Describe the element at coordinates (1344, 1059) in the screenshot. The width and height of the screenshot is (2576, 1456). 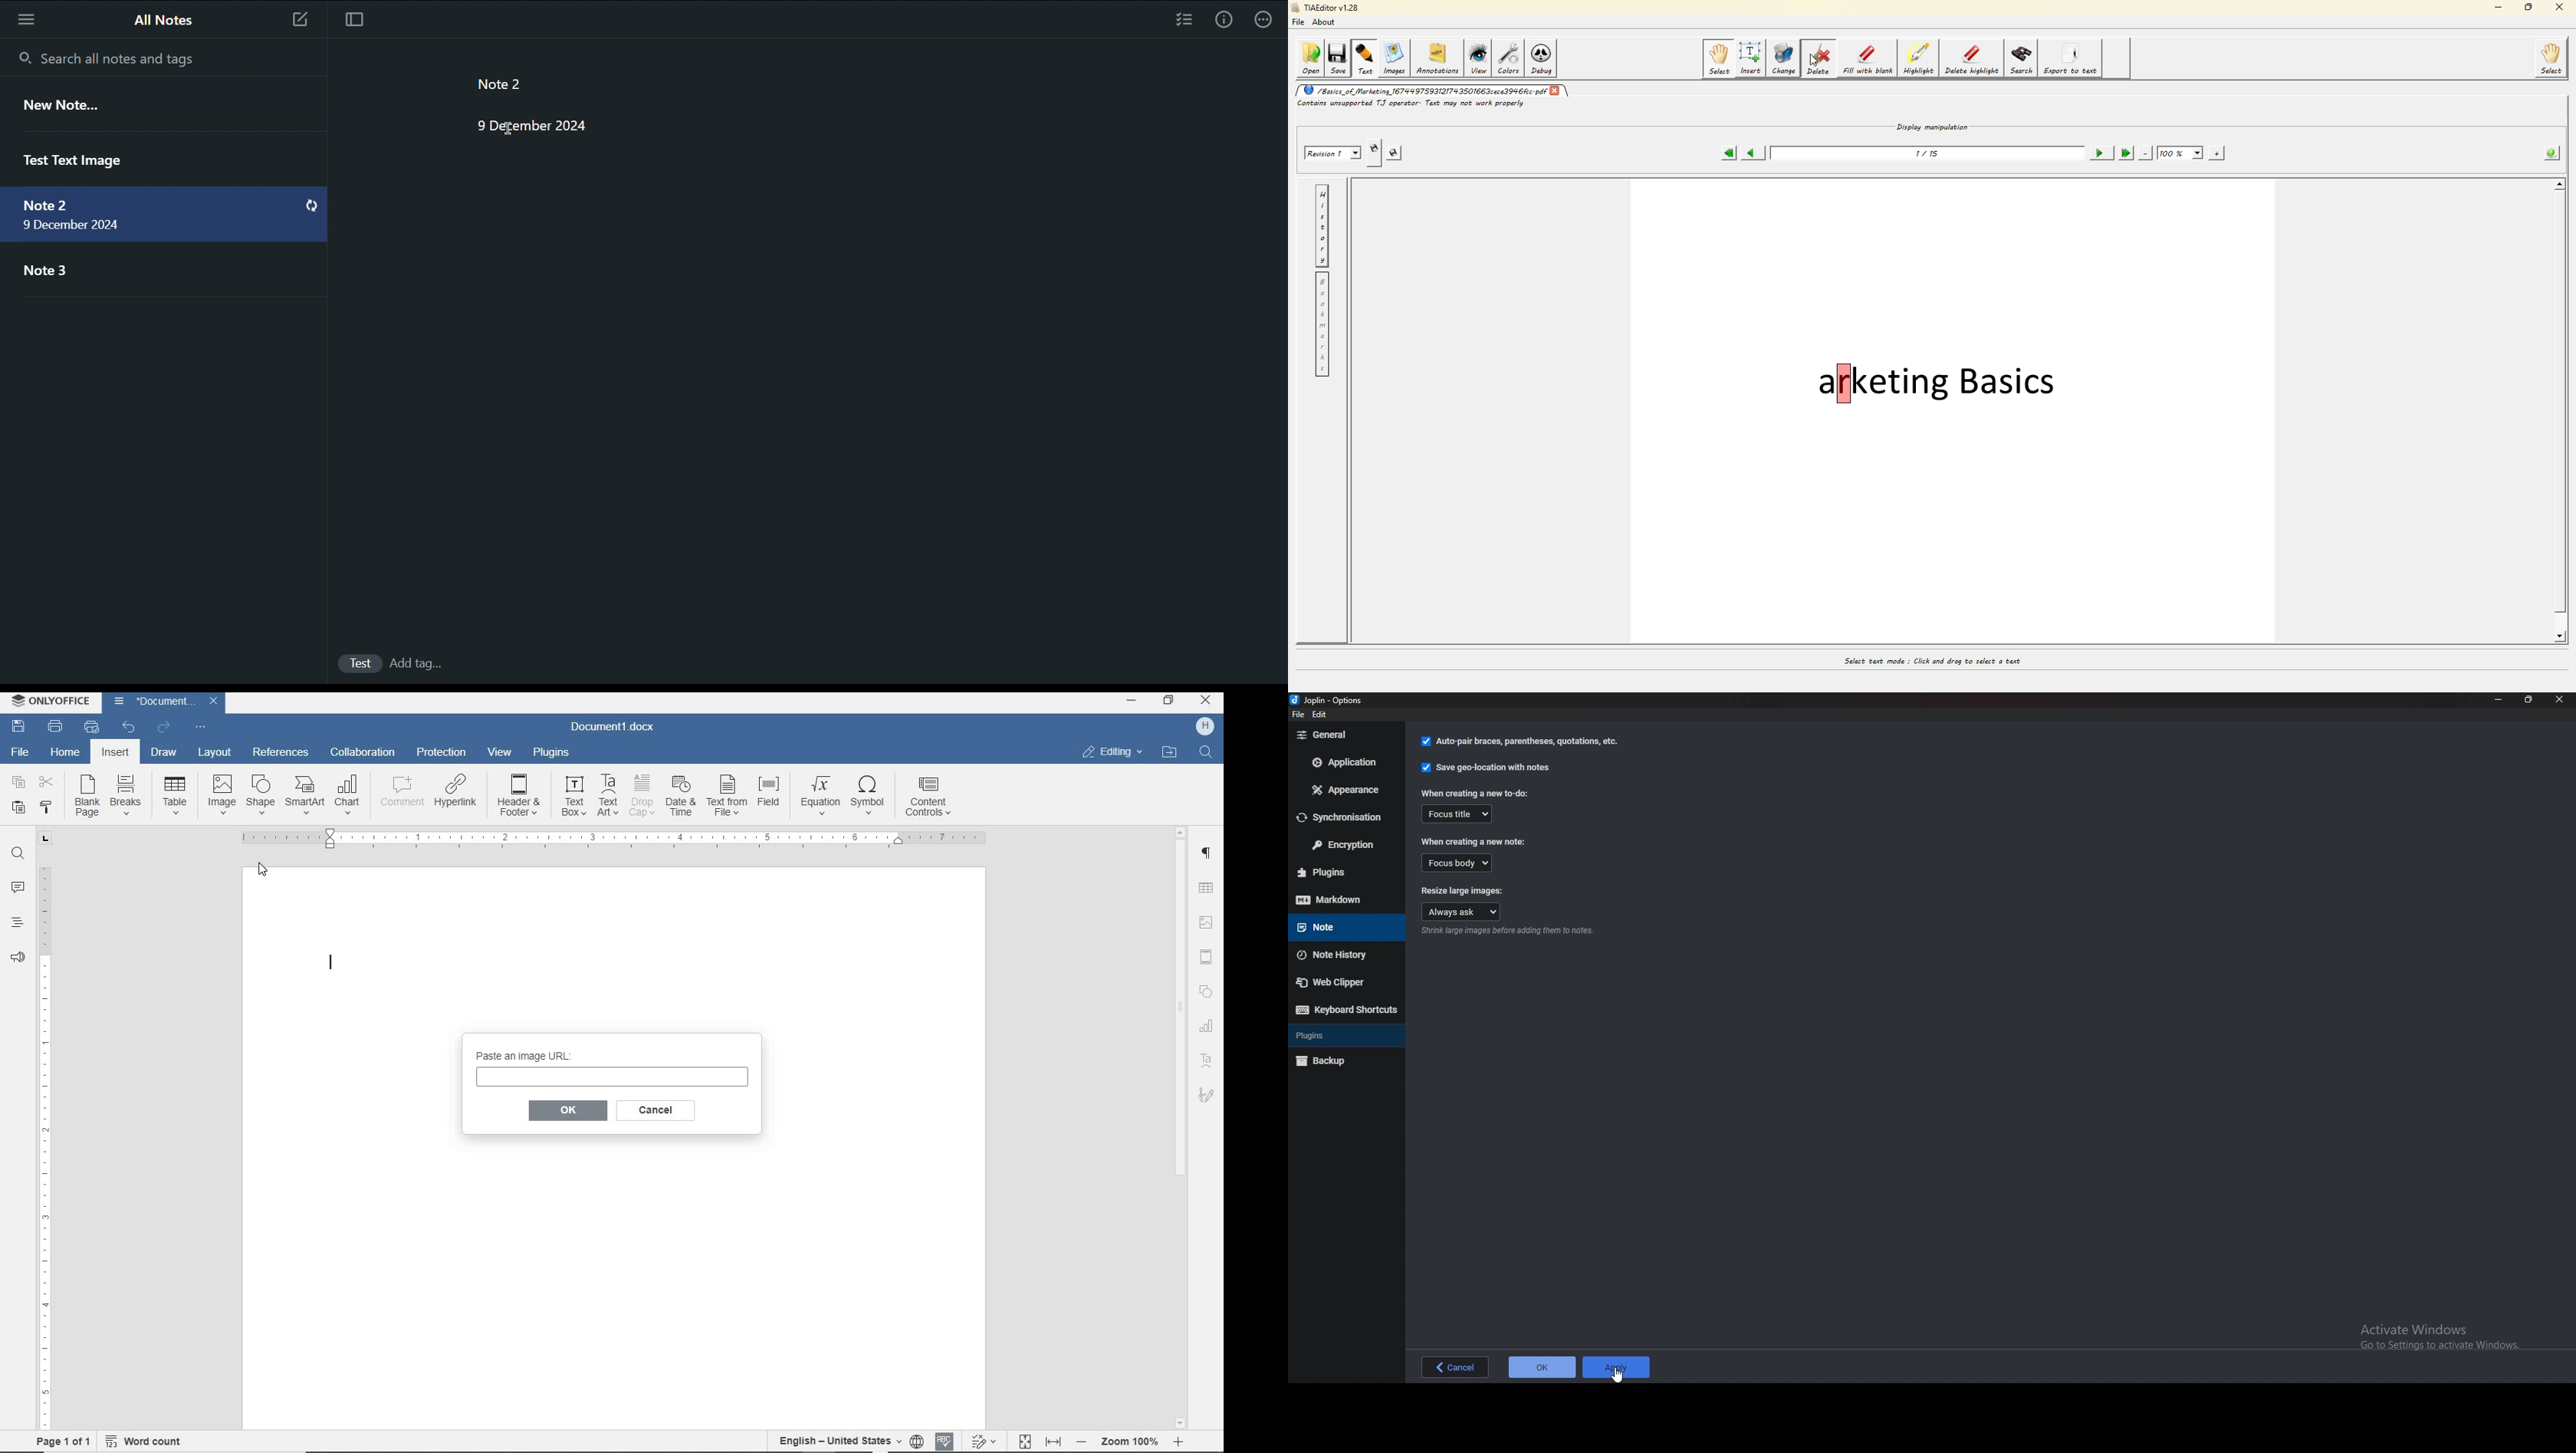
I see `Backup` at that location.